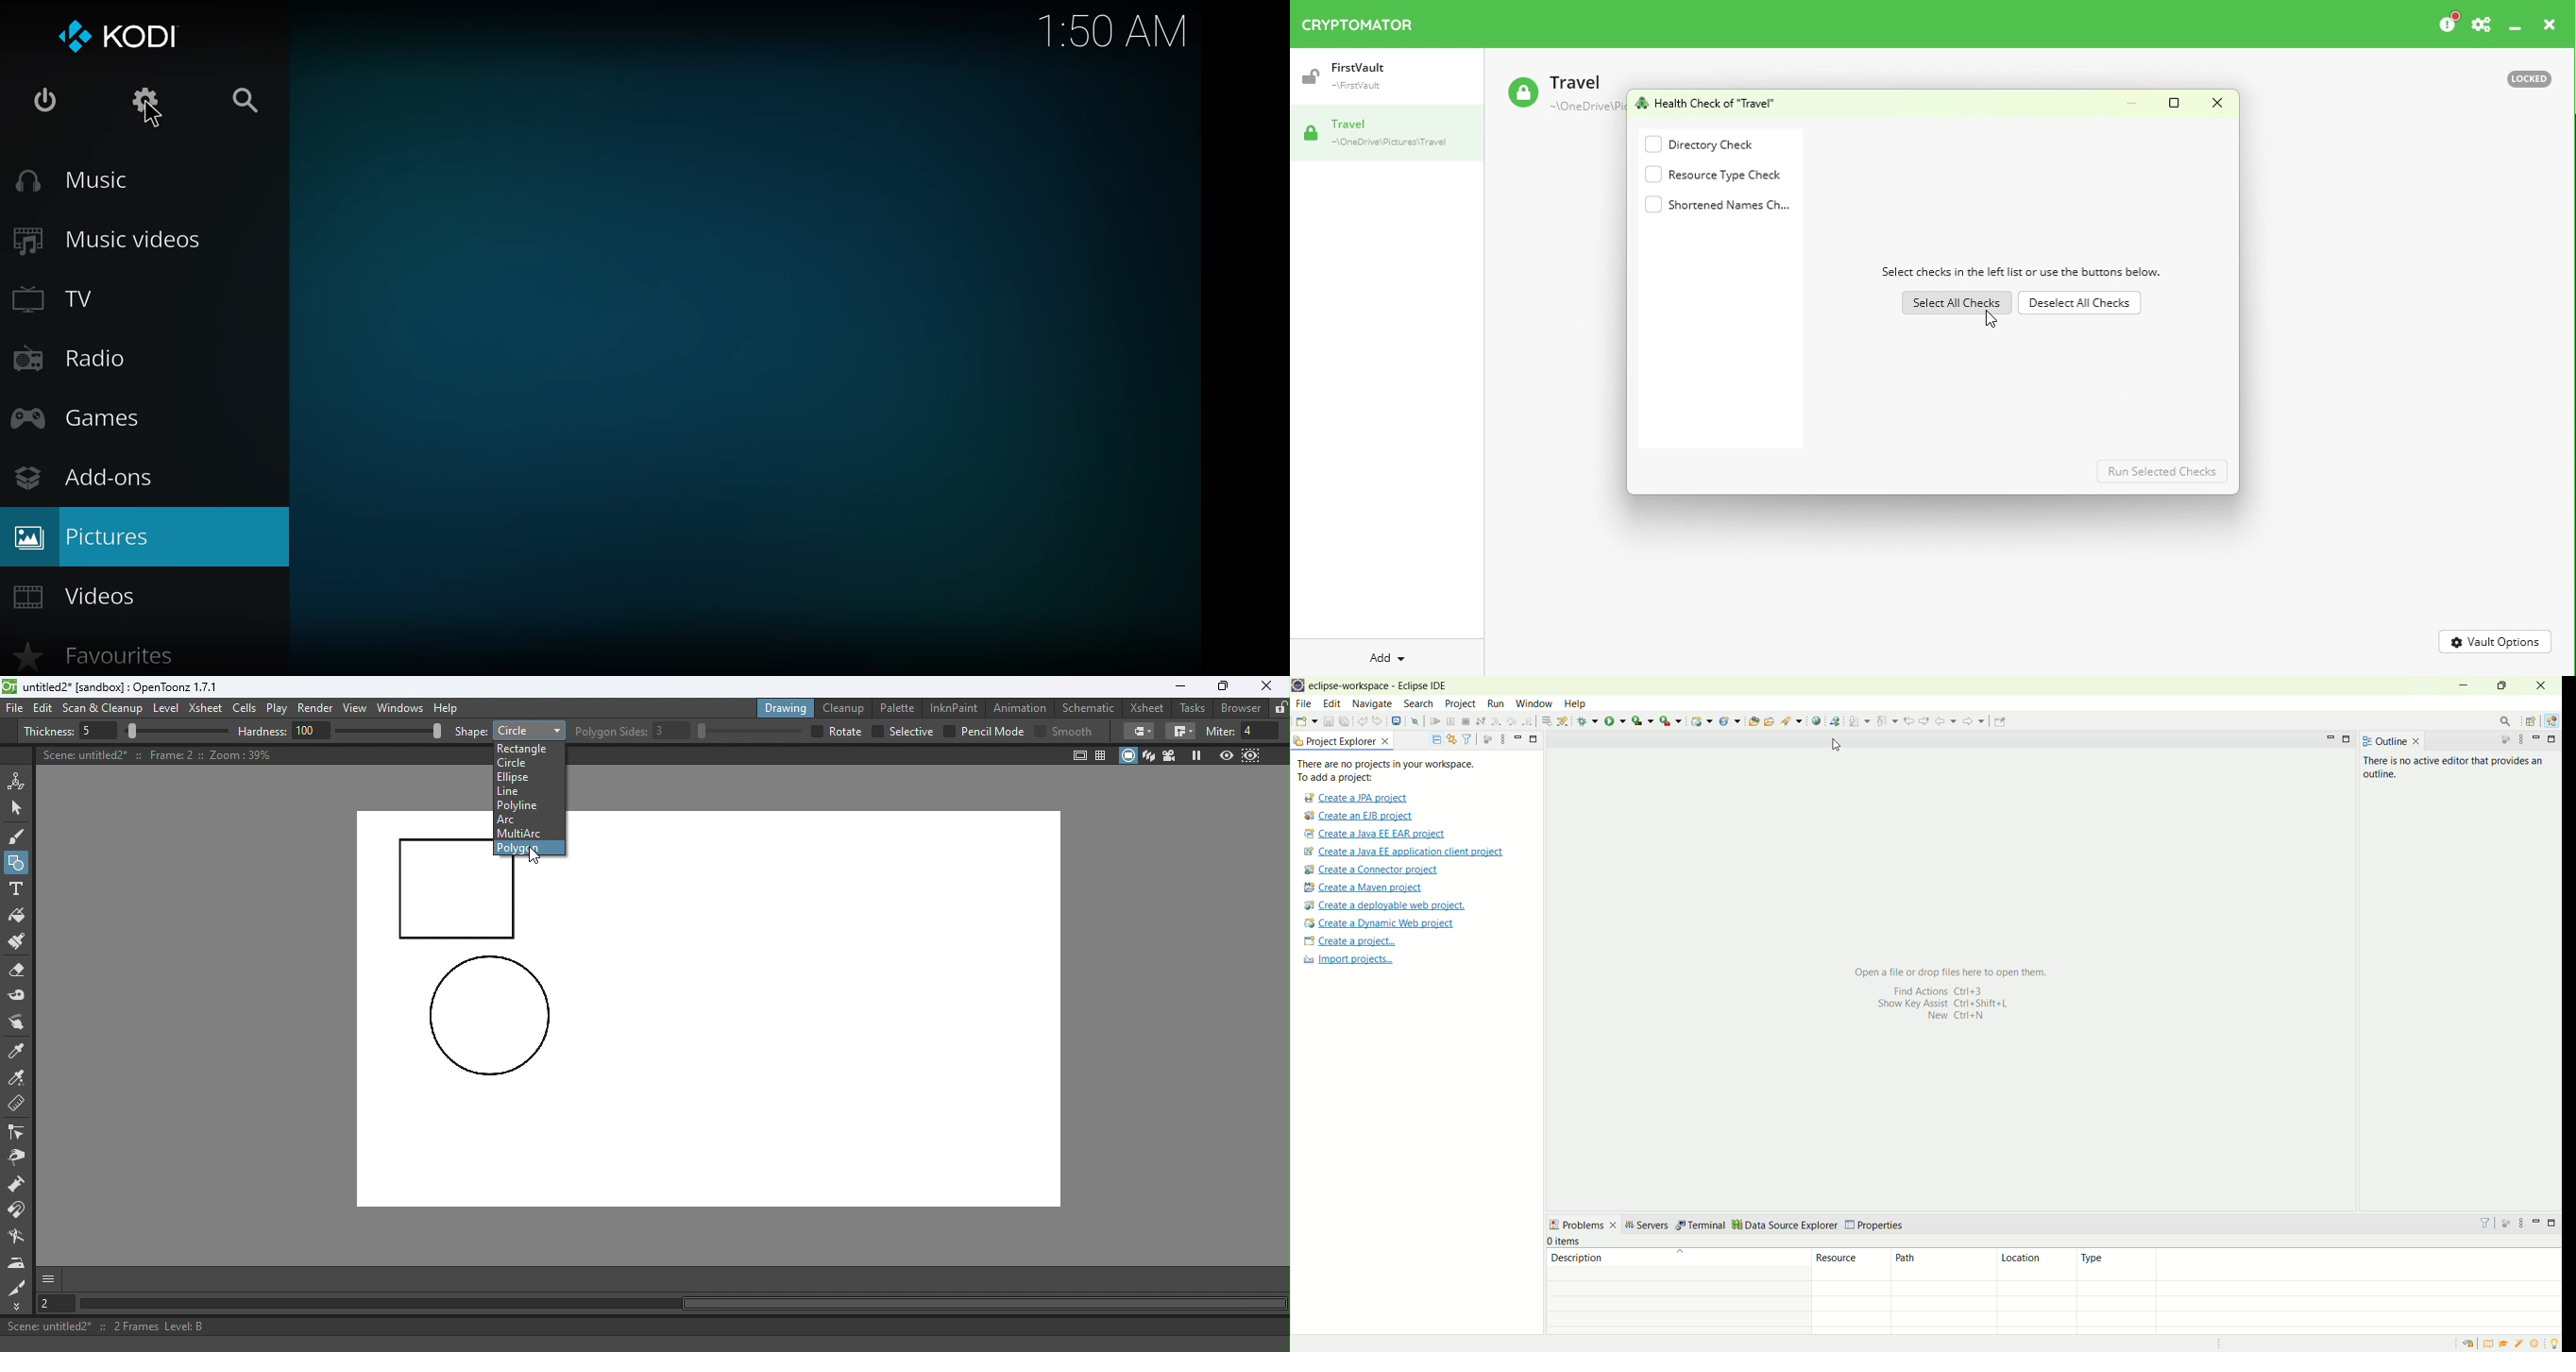  Describe the element at coordinates (1973, 724) in the screenshot. I see `forward` at that location.